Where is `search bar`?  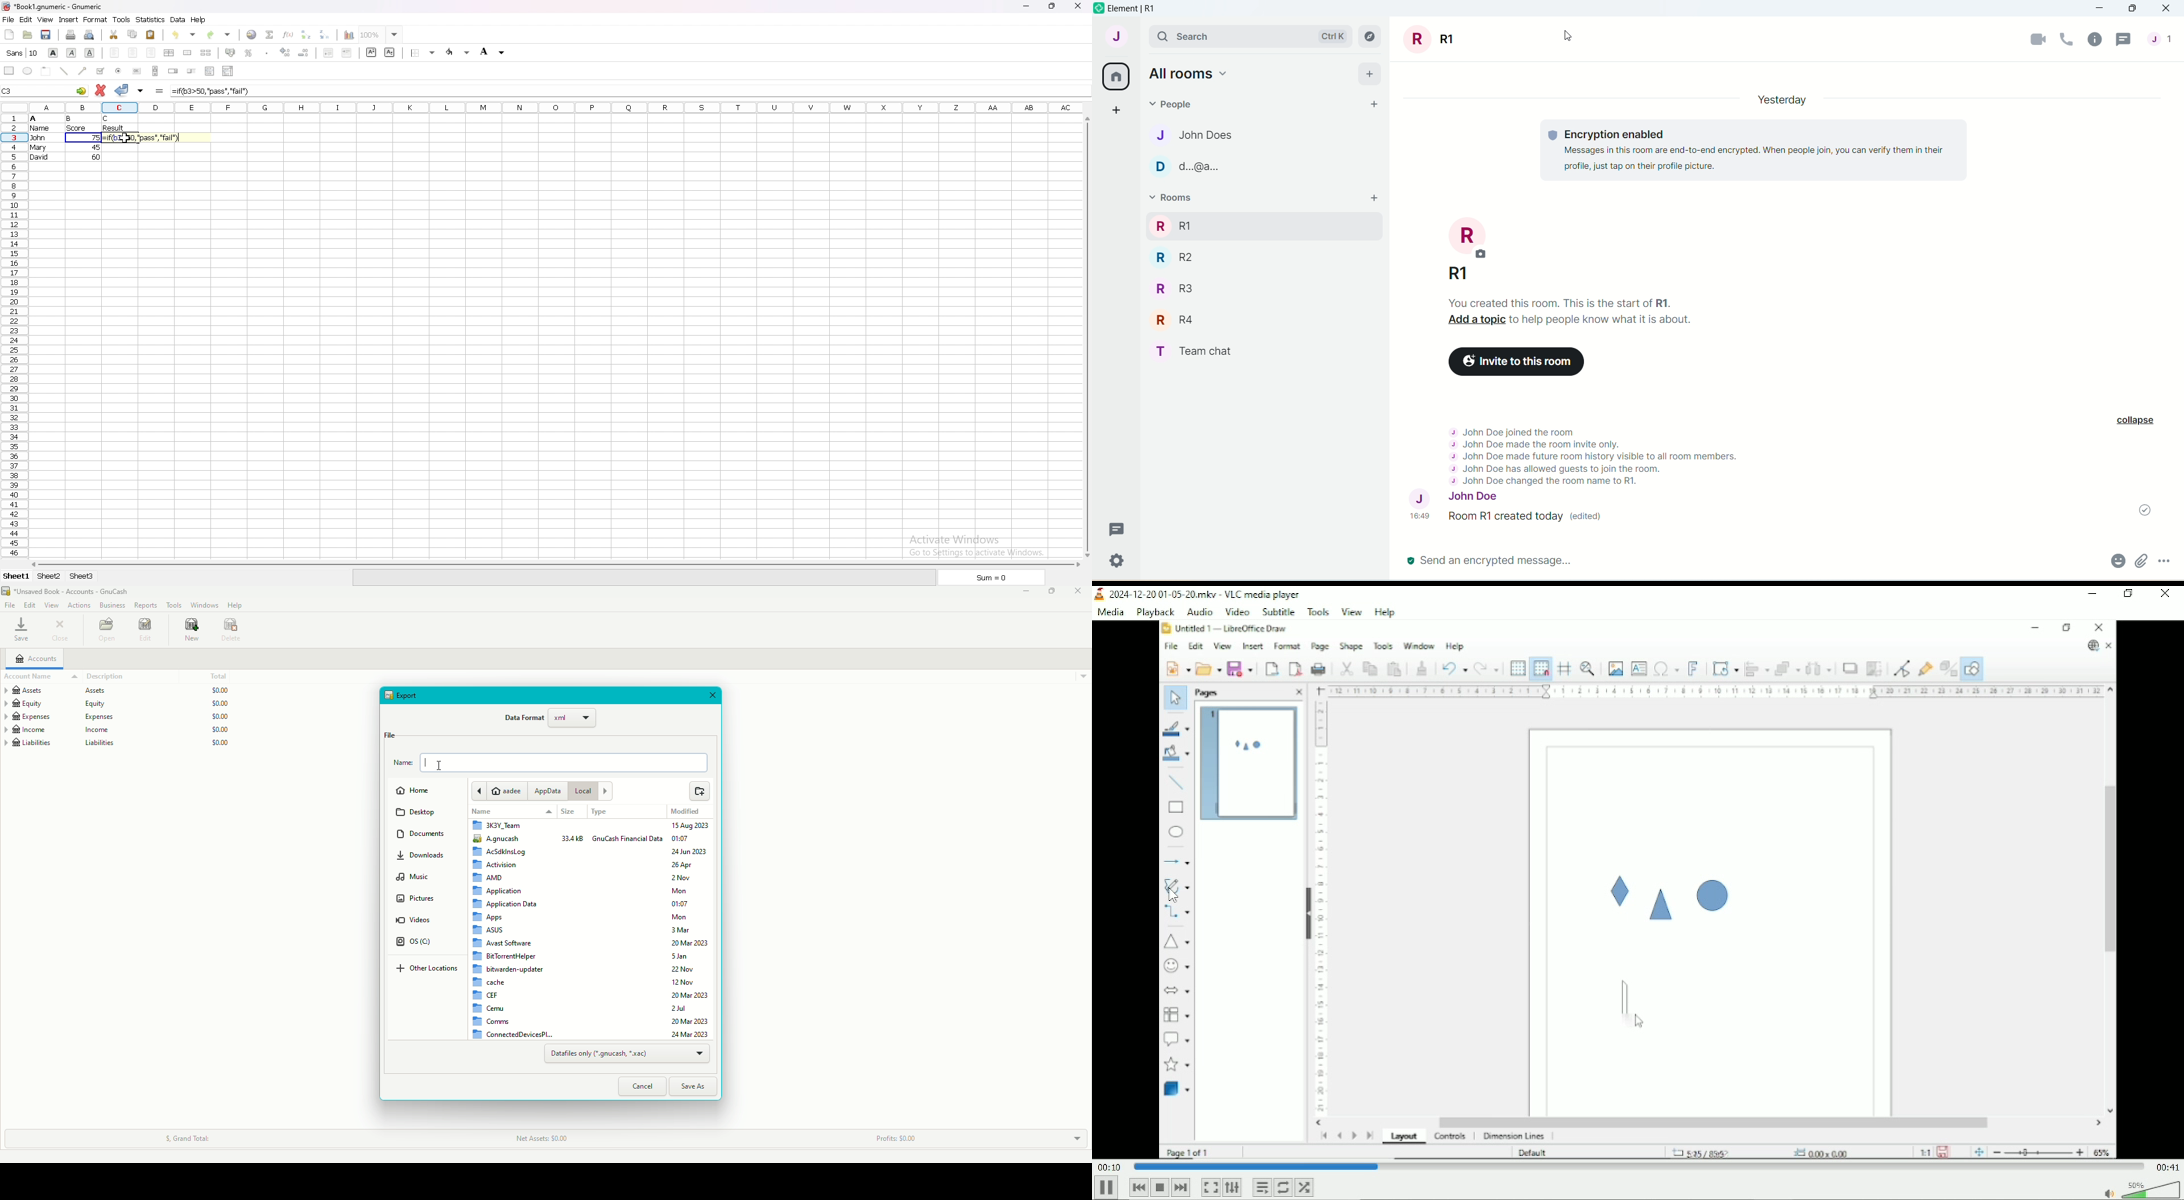 search bar is located at coordinates (1230, 35).